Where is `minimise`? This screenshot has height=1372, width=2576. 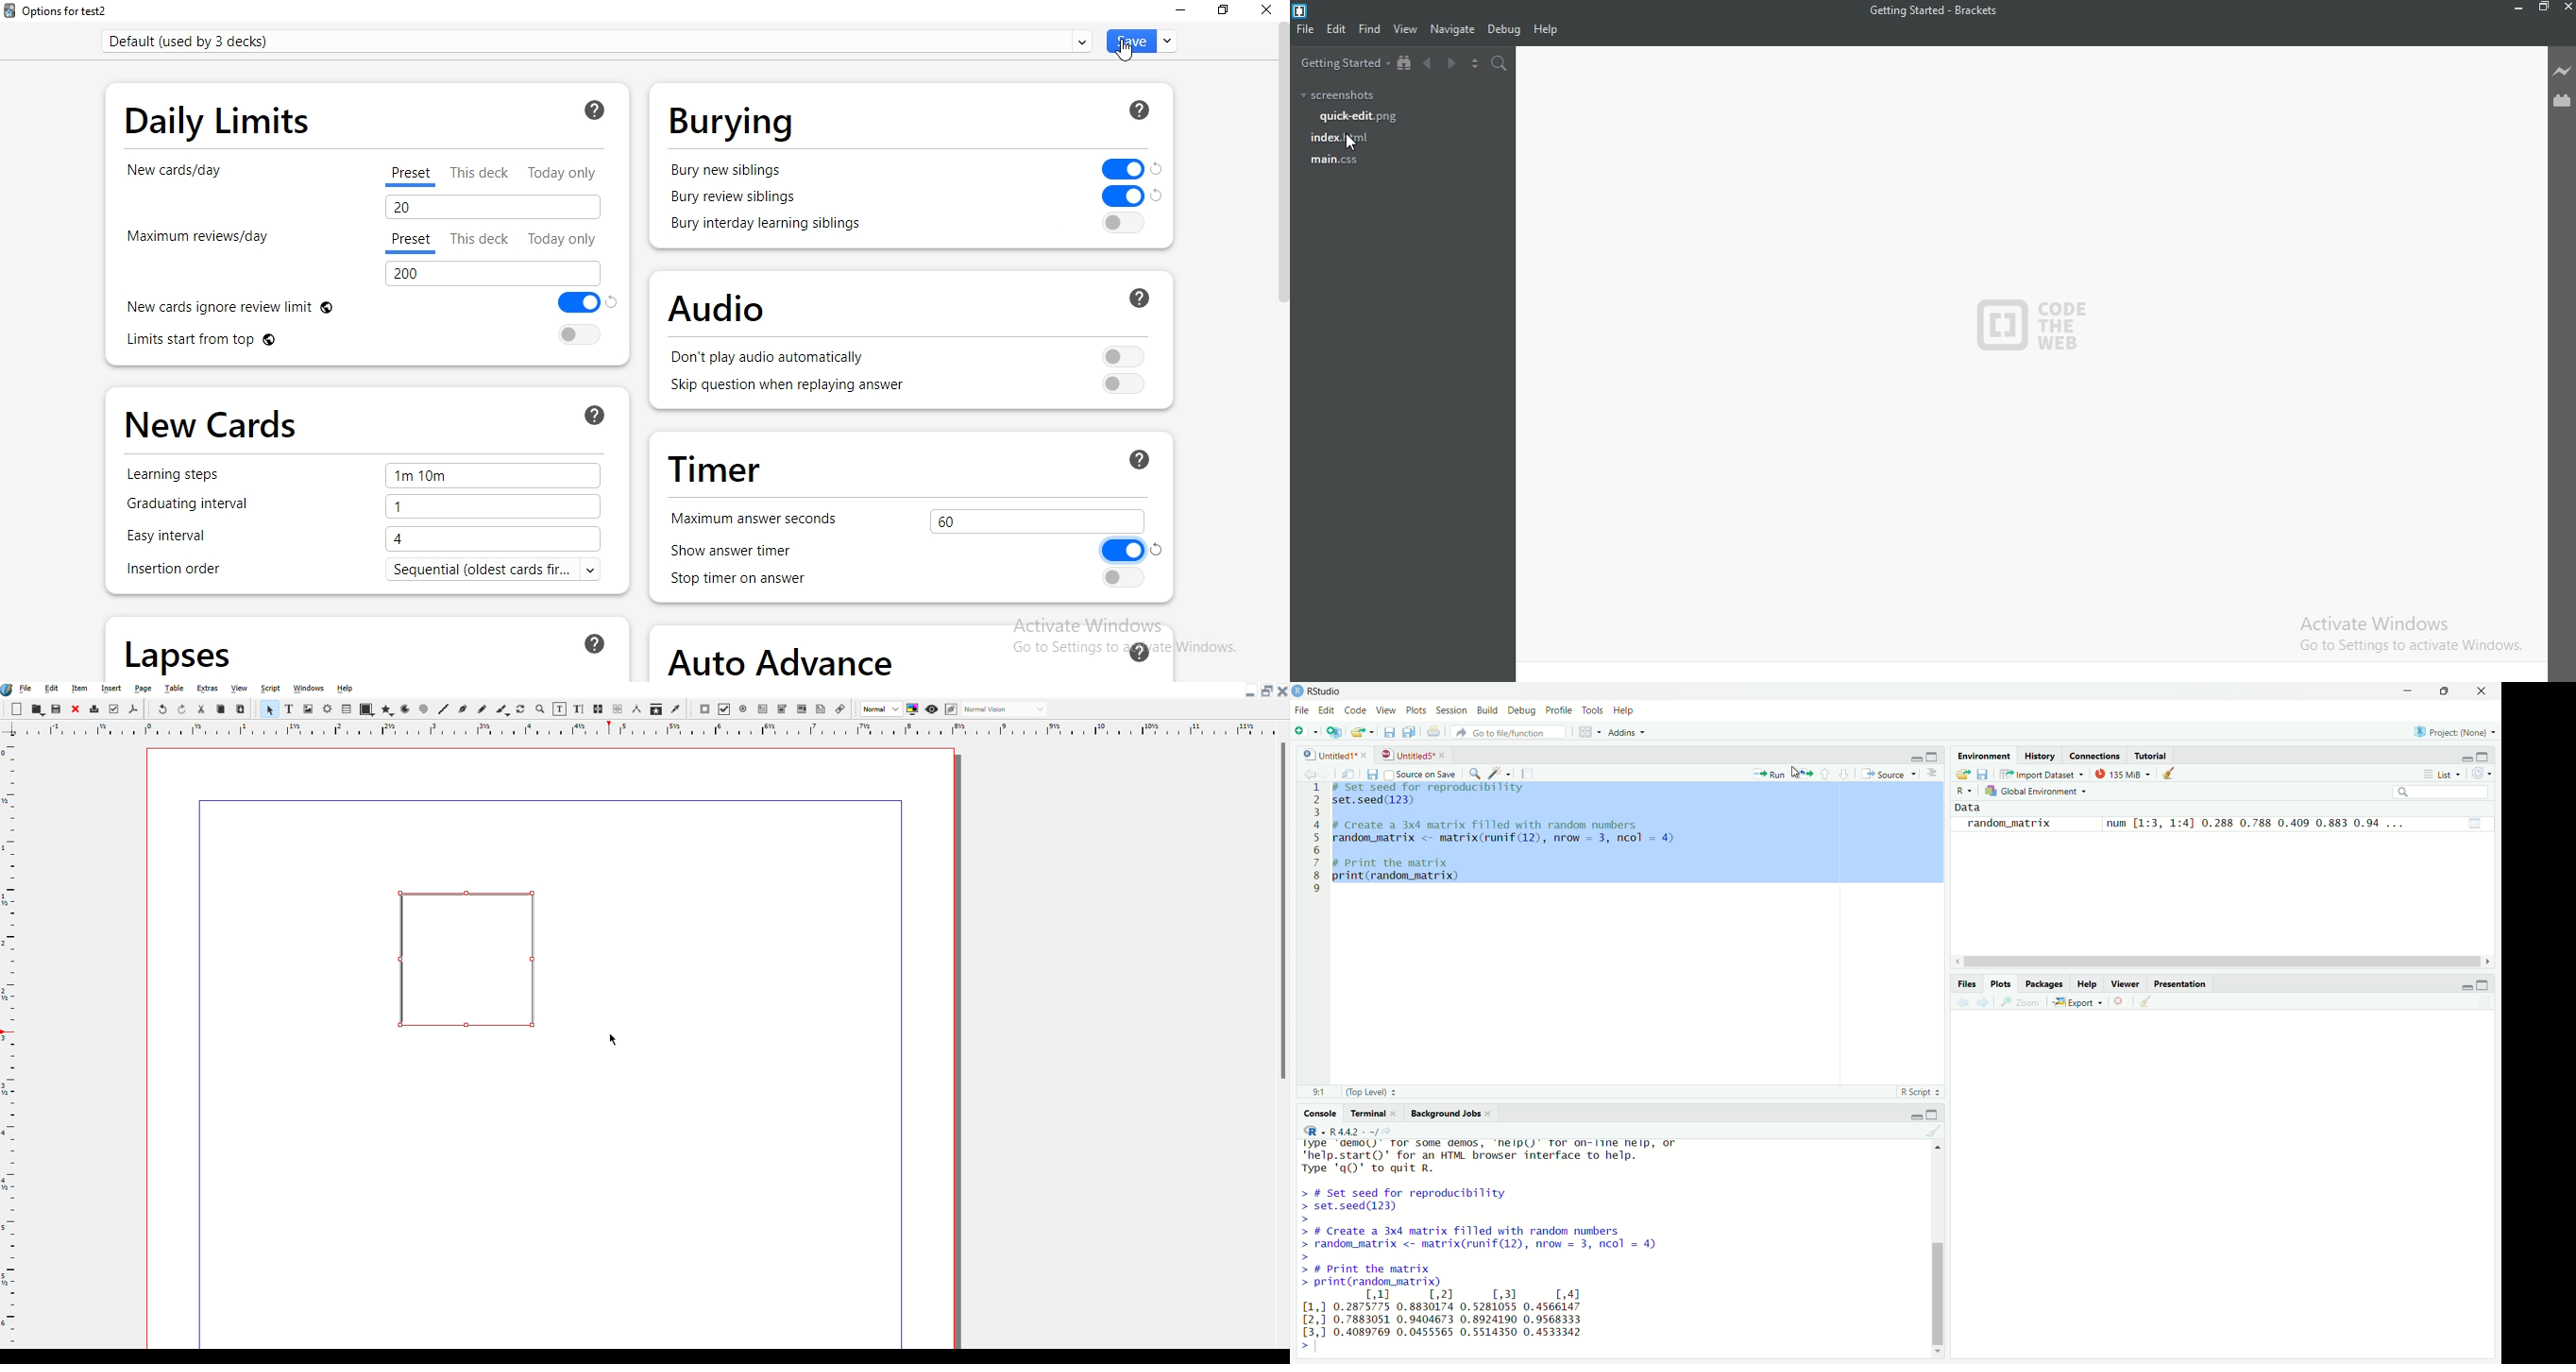
minimise is located at coordinates (2463, 758).